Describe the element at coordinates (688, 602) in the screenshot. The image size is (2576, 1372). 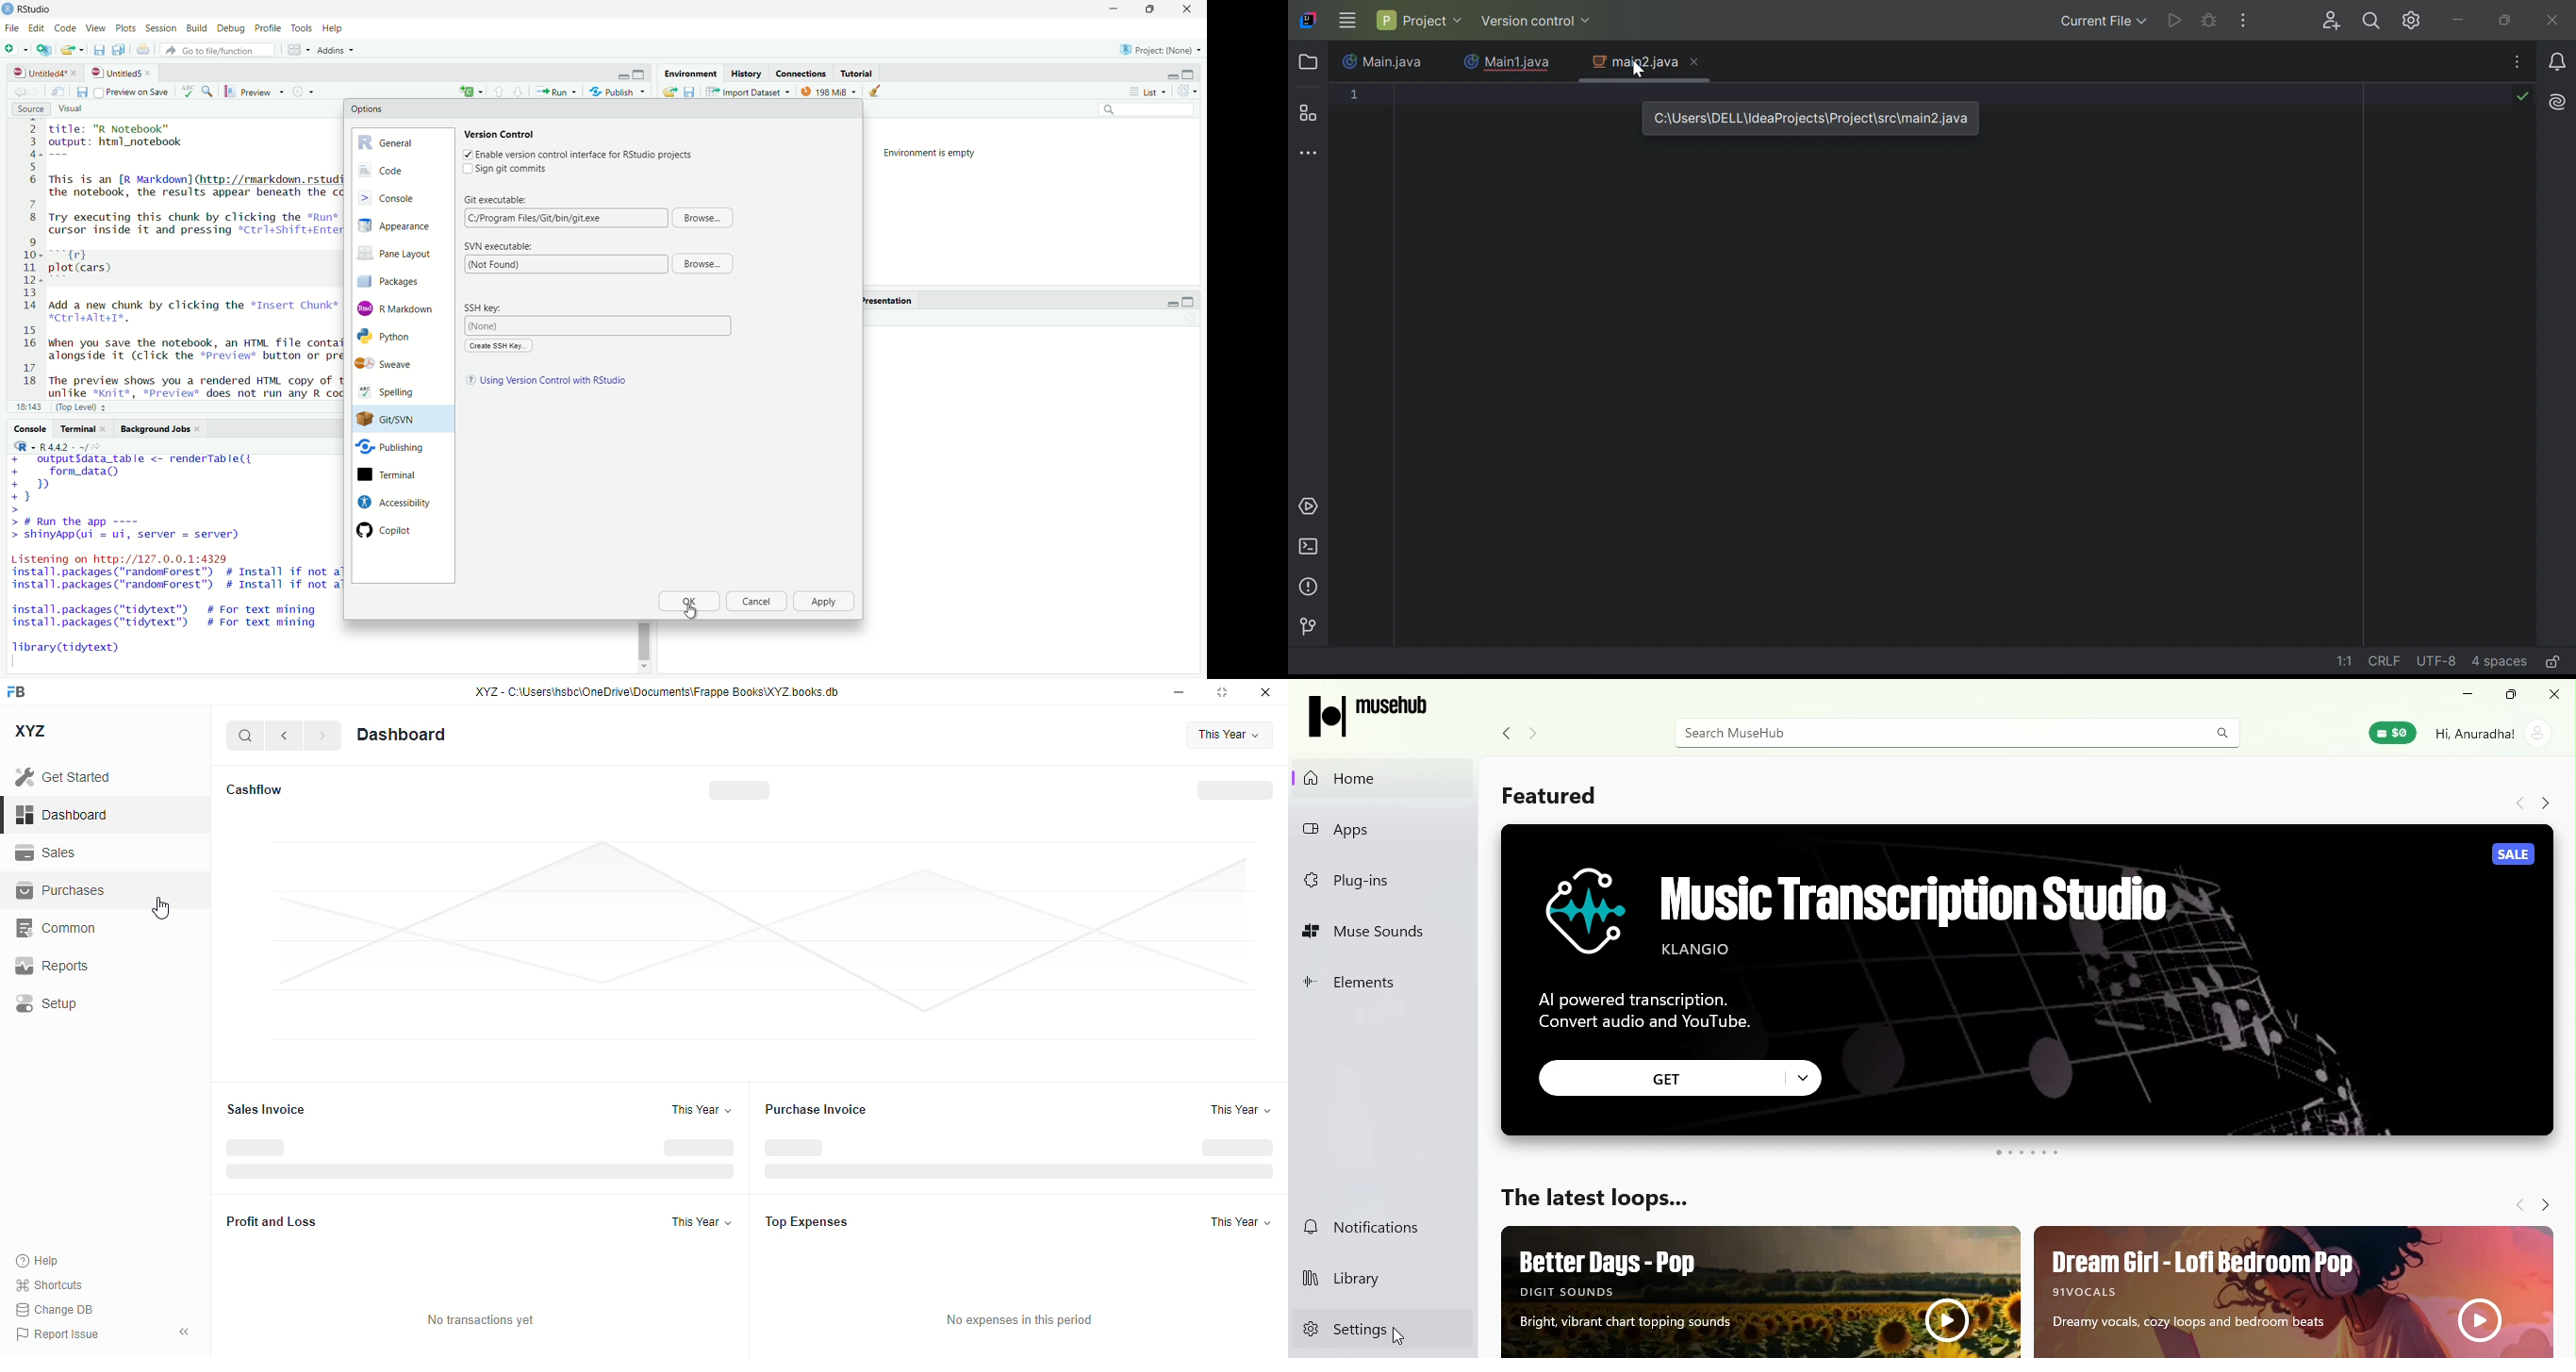
I see `OK` at that location.